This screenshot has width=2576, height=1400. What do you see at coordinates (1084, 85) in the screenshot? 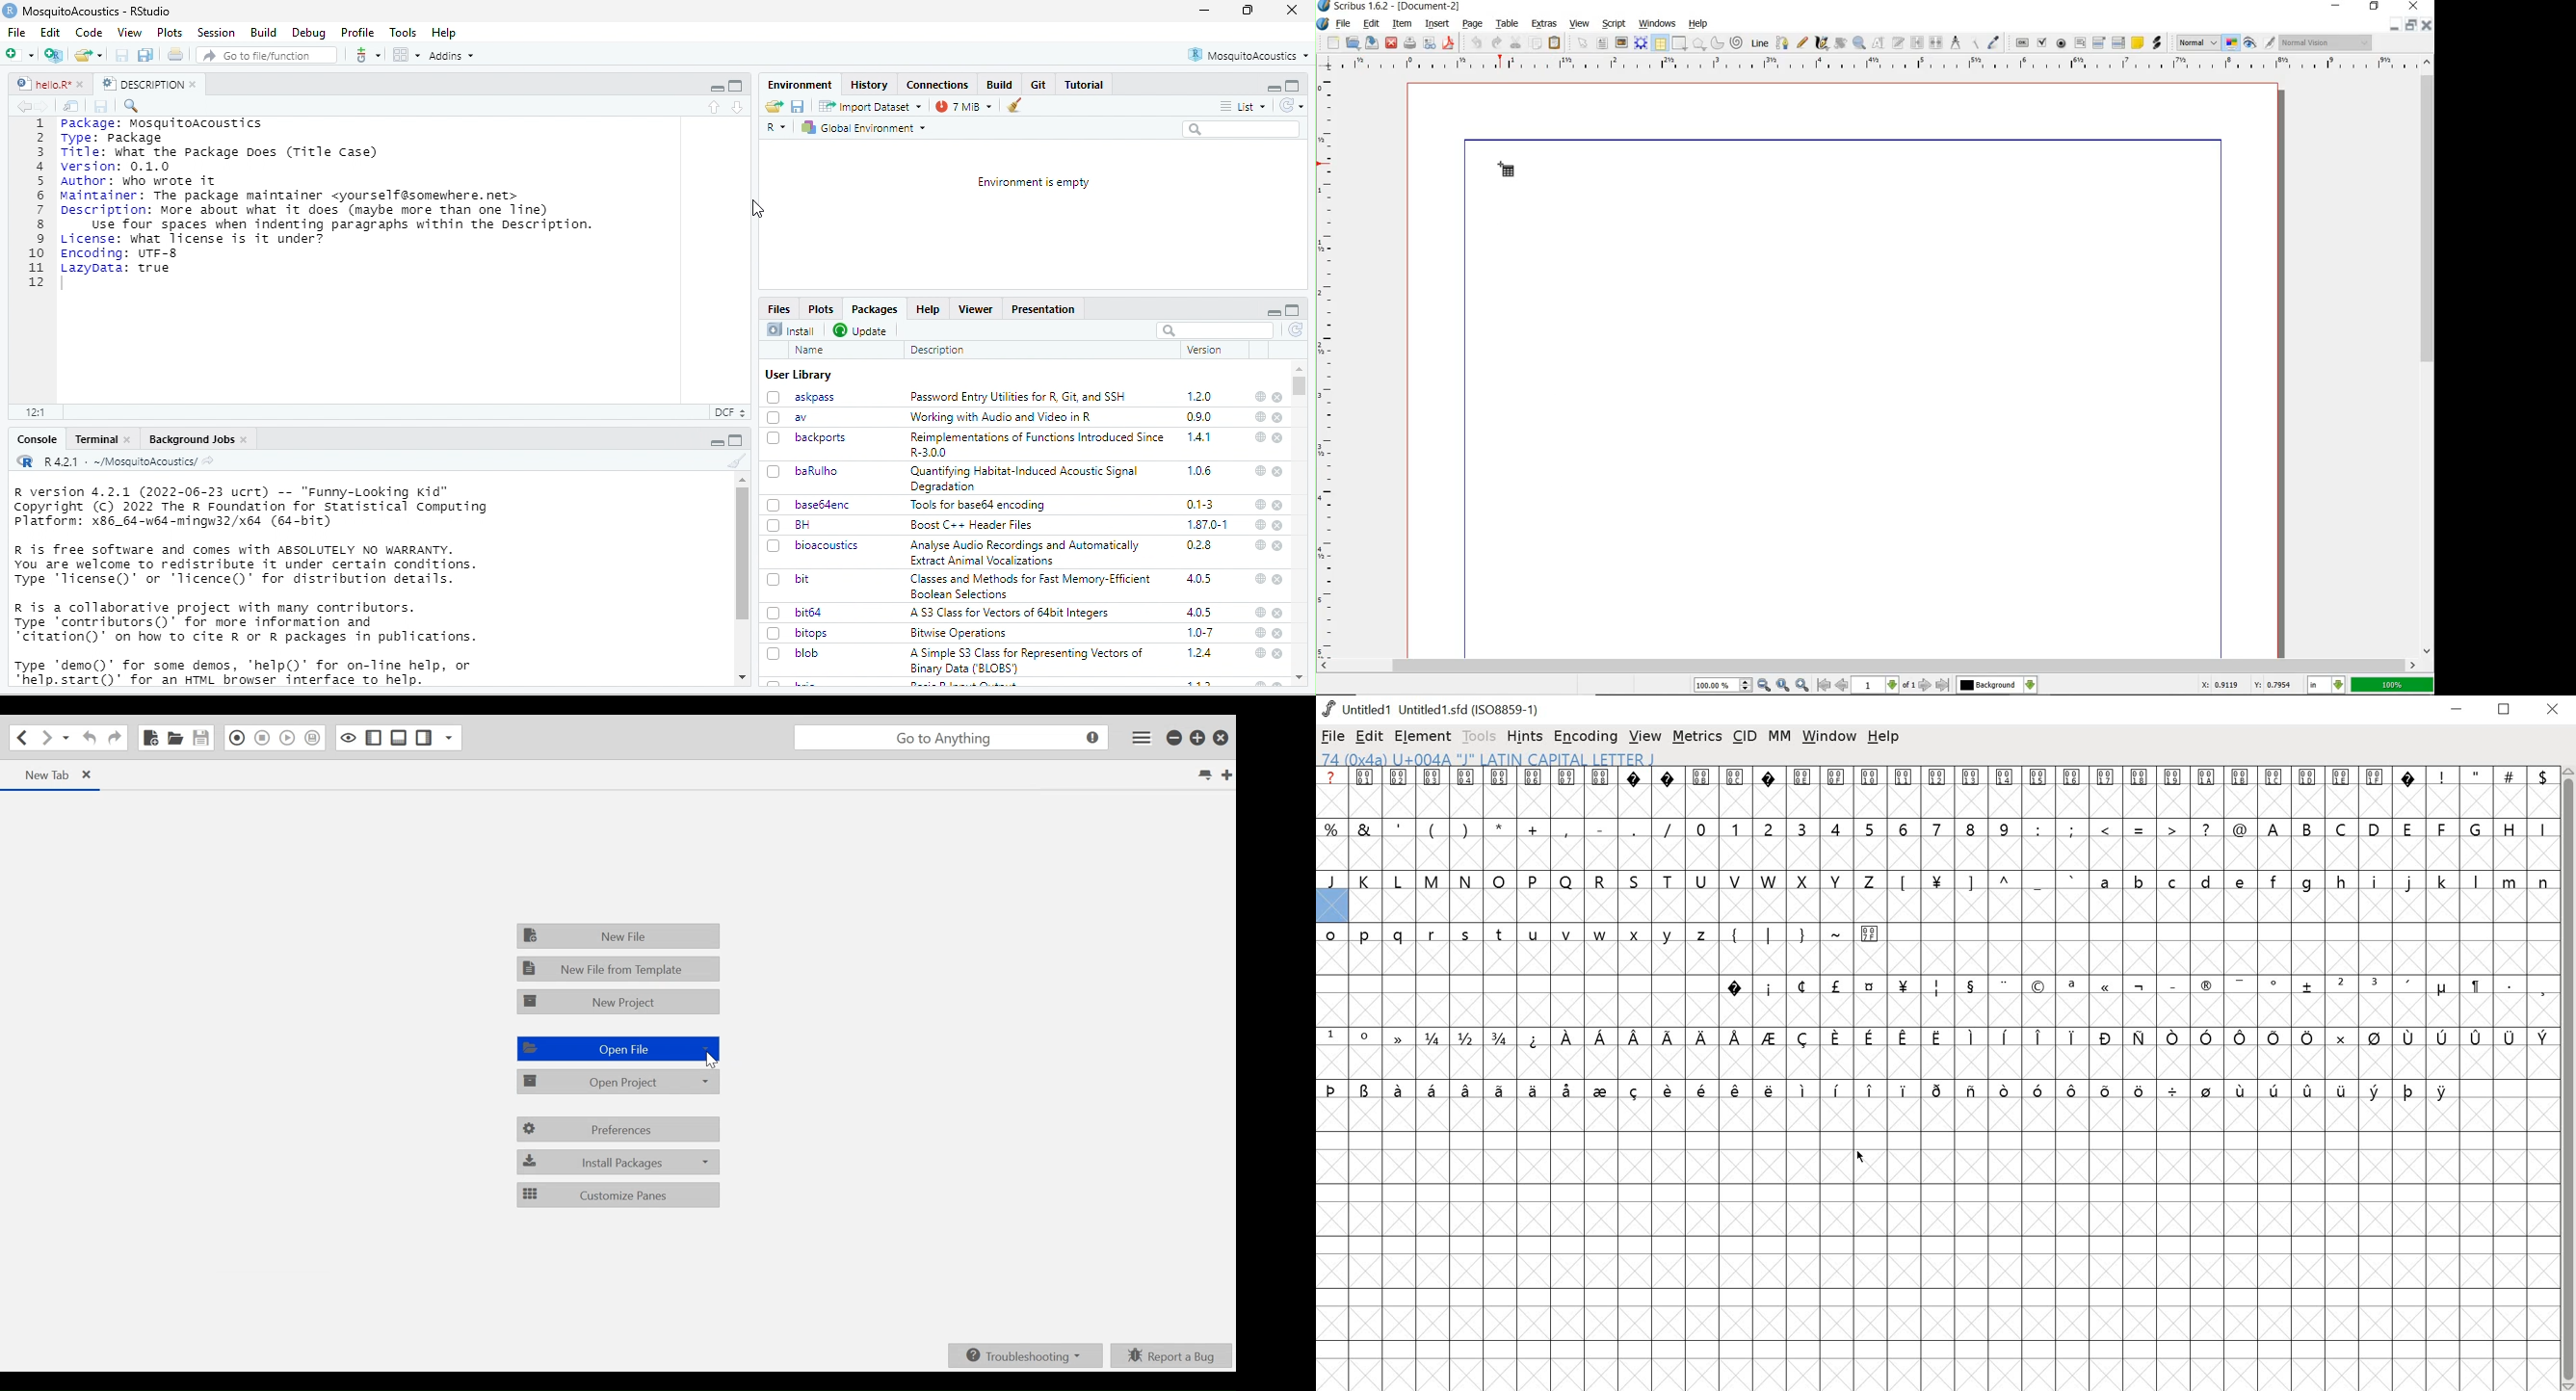
I see `Tutorial` at bounding box center [1084, 85].